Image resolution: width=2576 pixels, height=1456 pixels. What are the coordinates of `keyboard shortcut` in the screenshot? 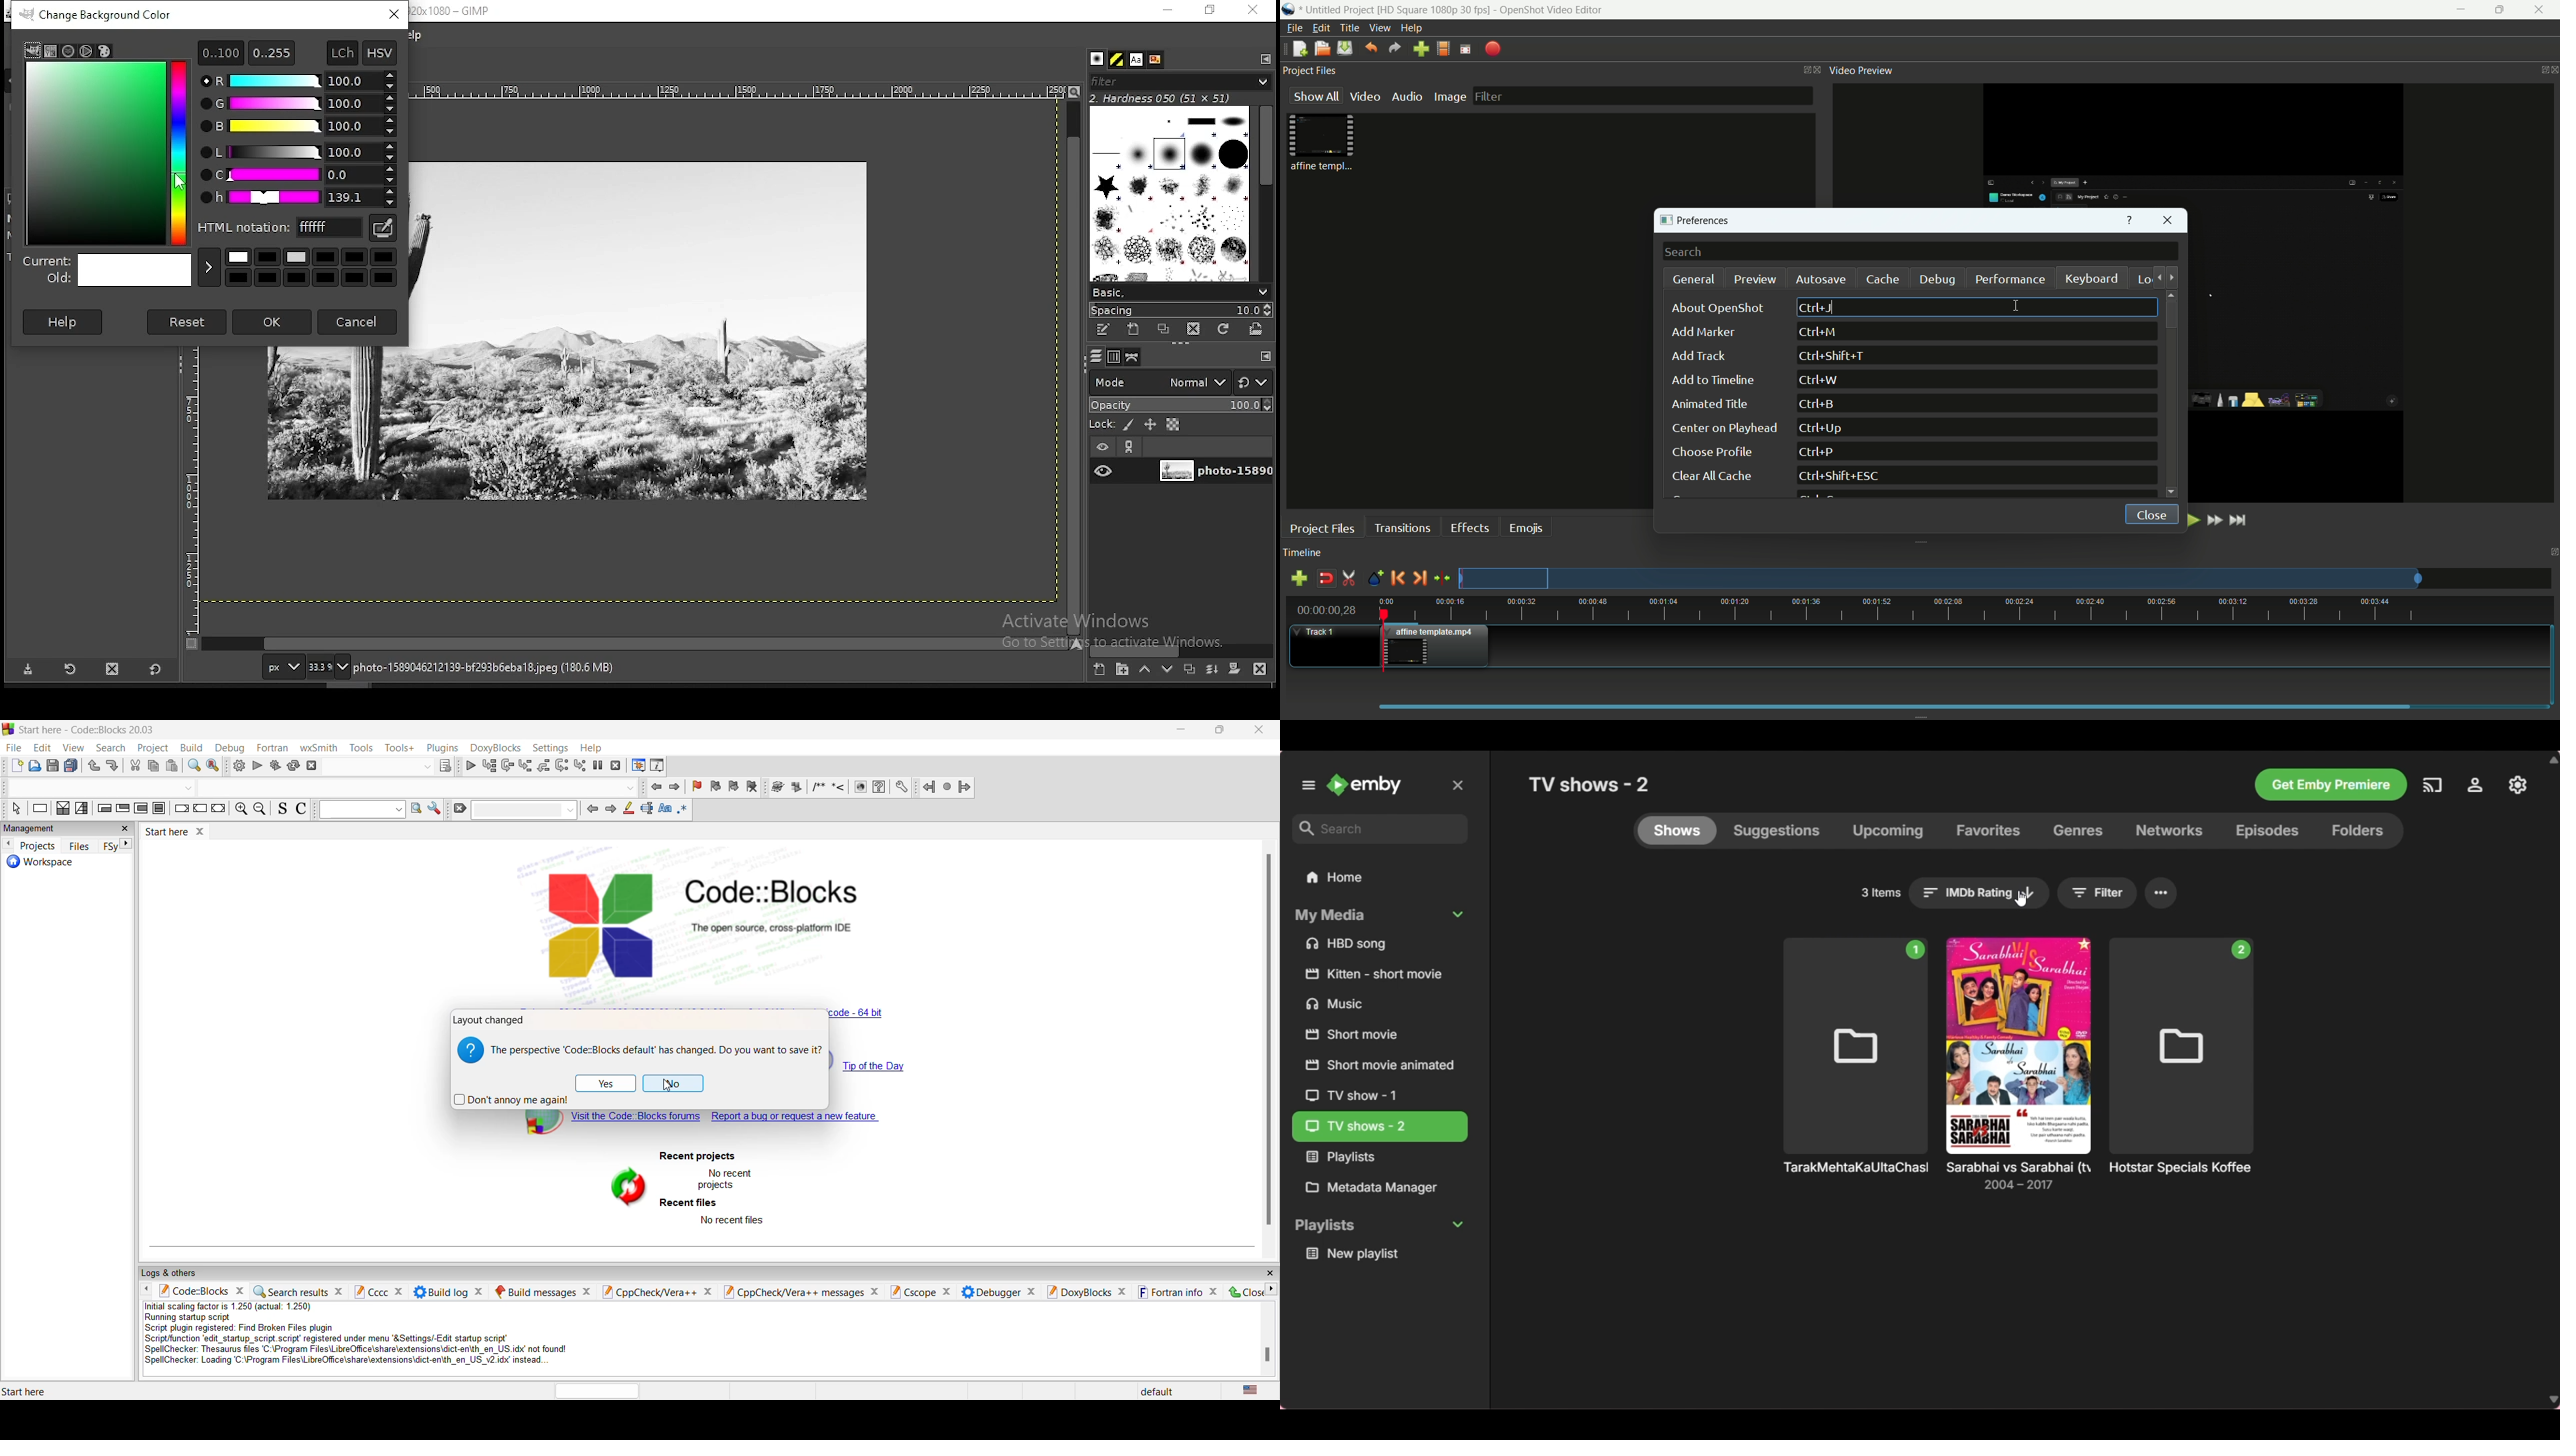 It's located at (1815, 453).